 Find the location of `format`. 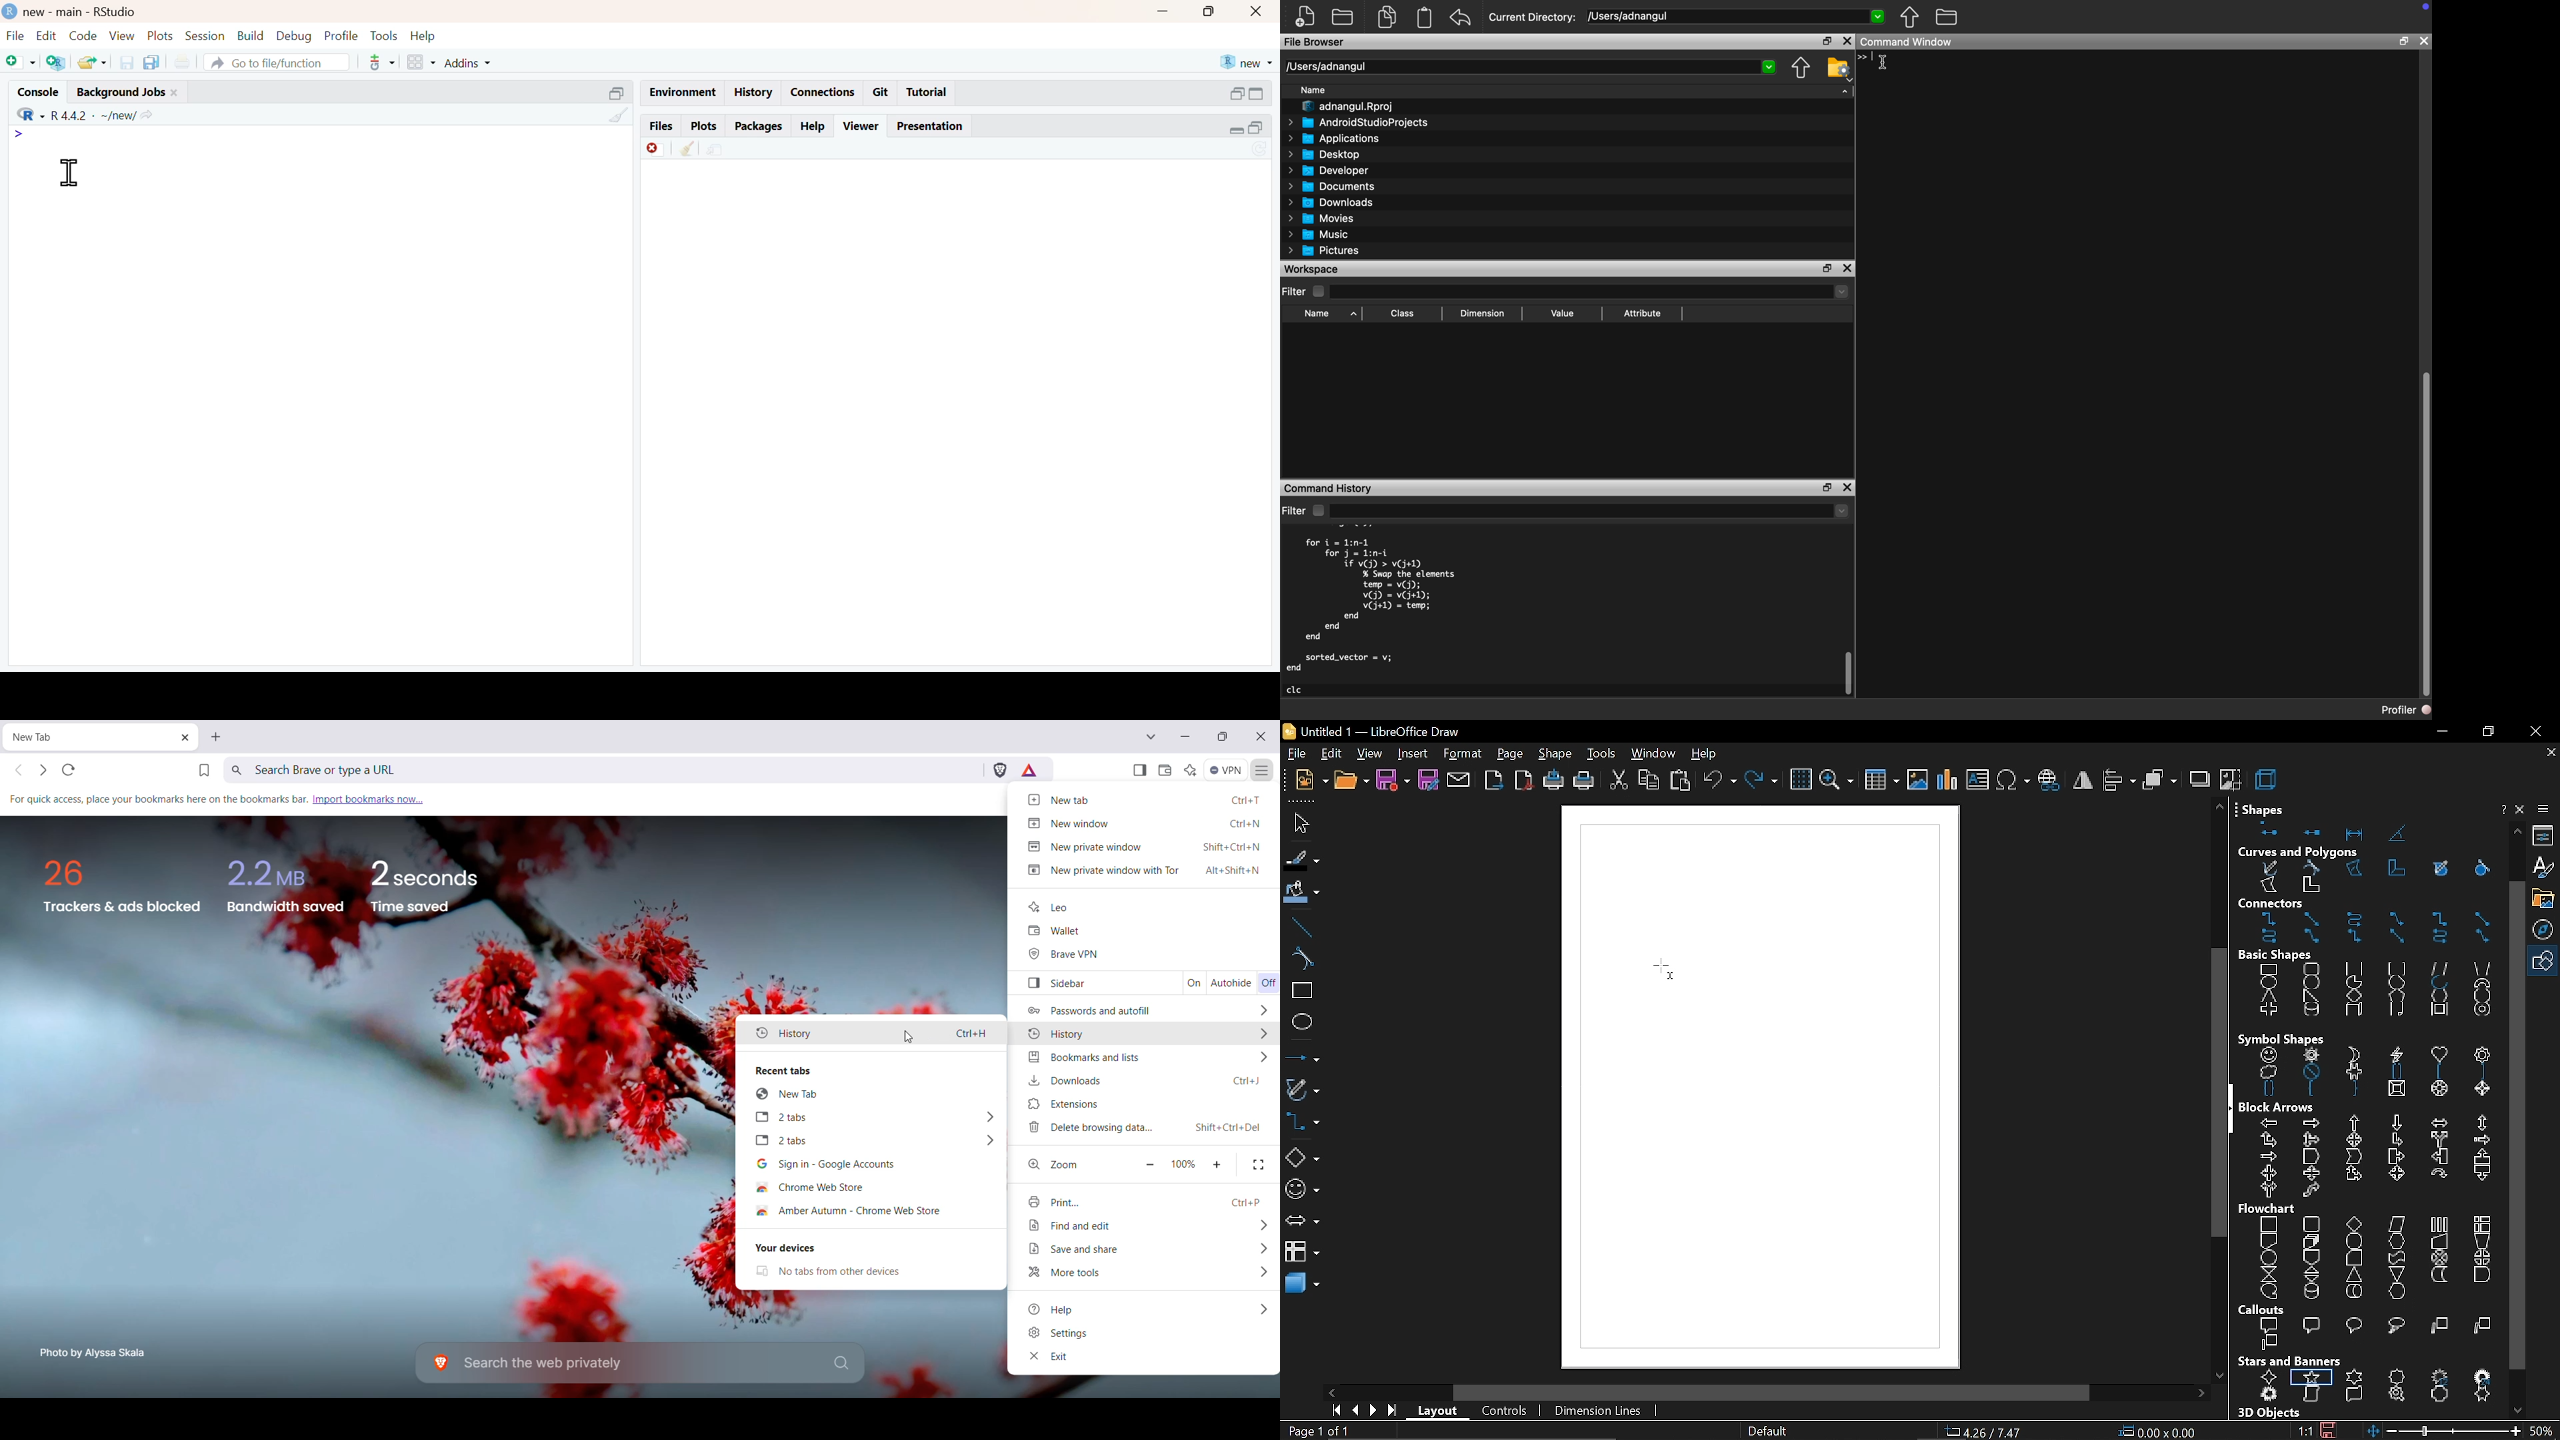

format is located at coordinates (1463, 755).